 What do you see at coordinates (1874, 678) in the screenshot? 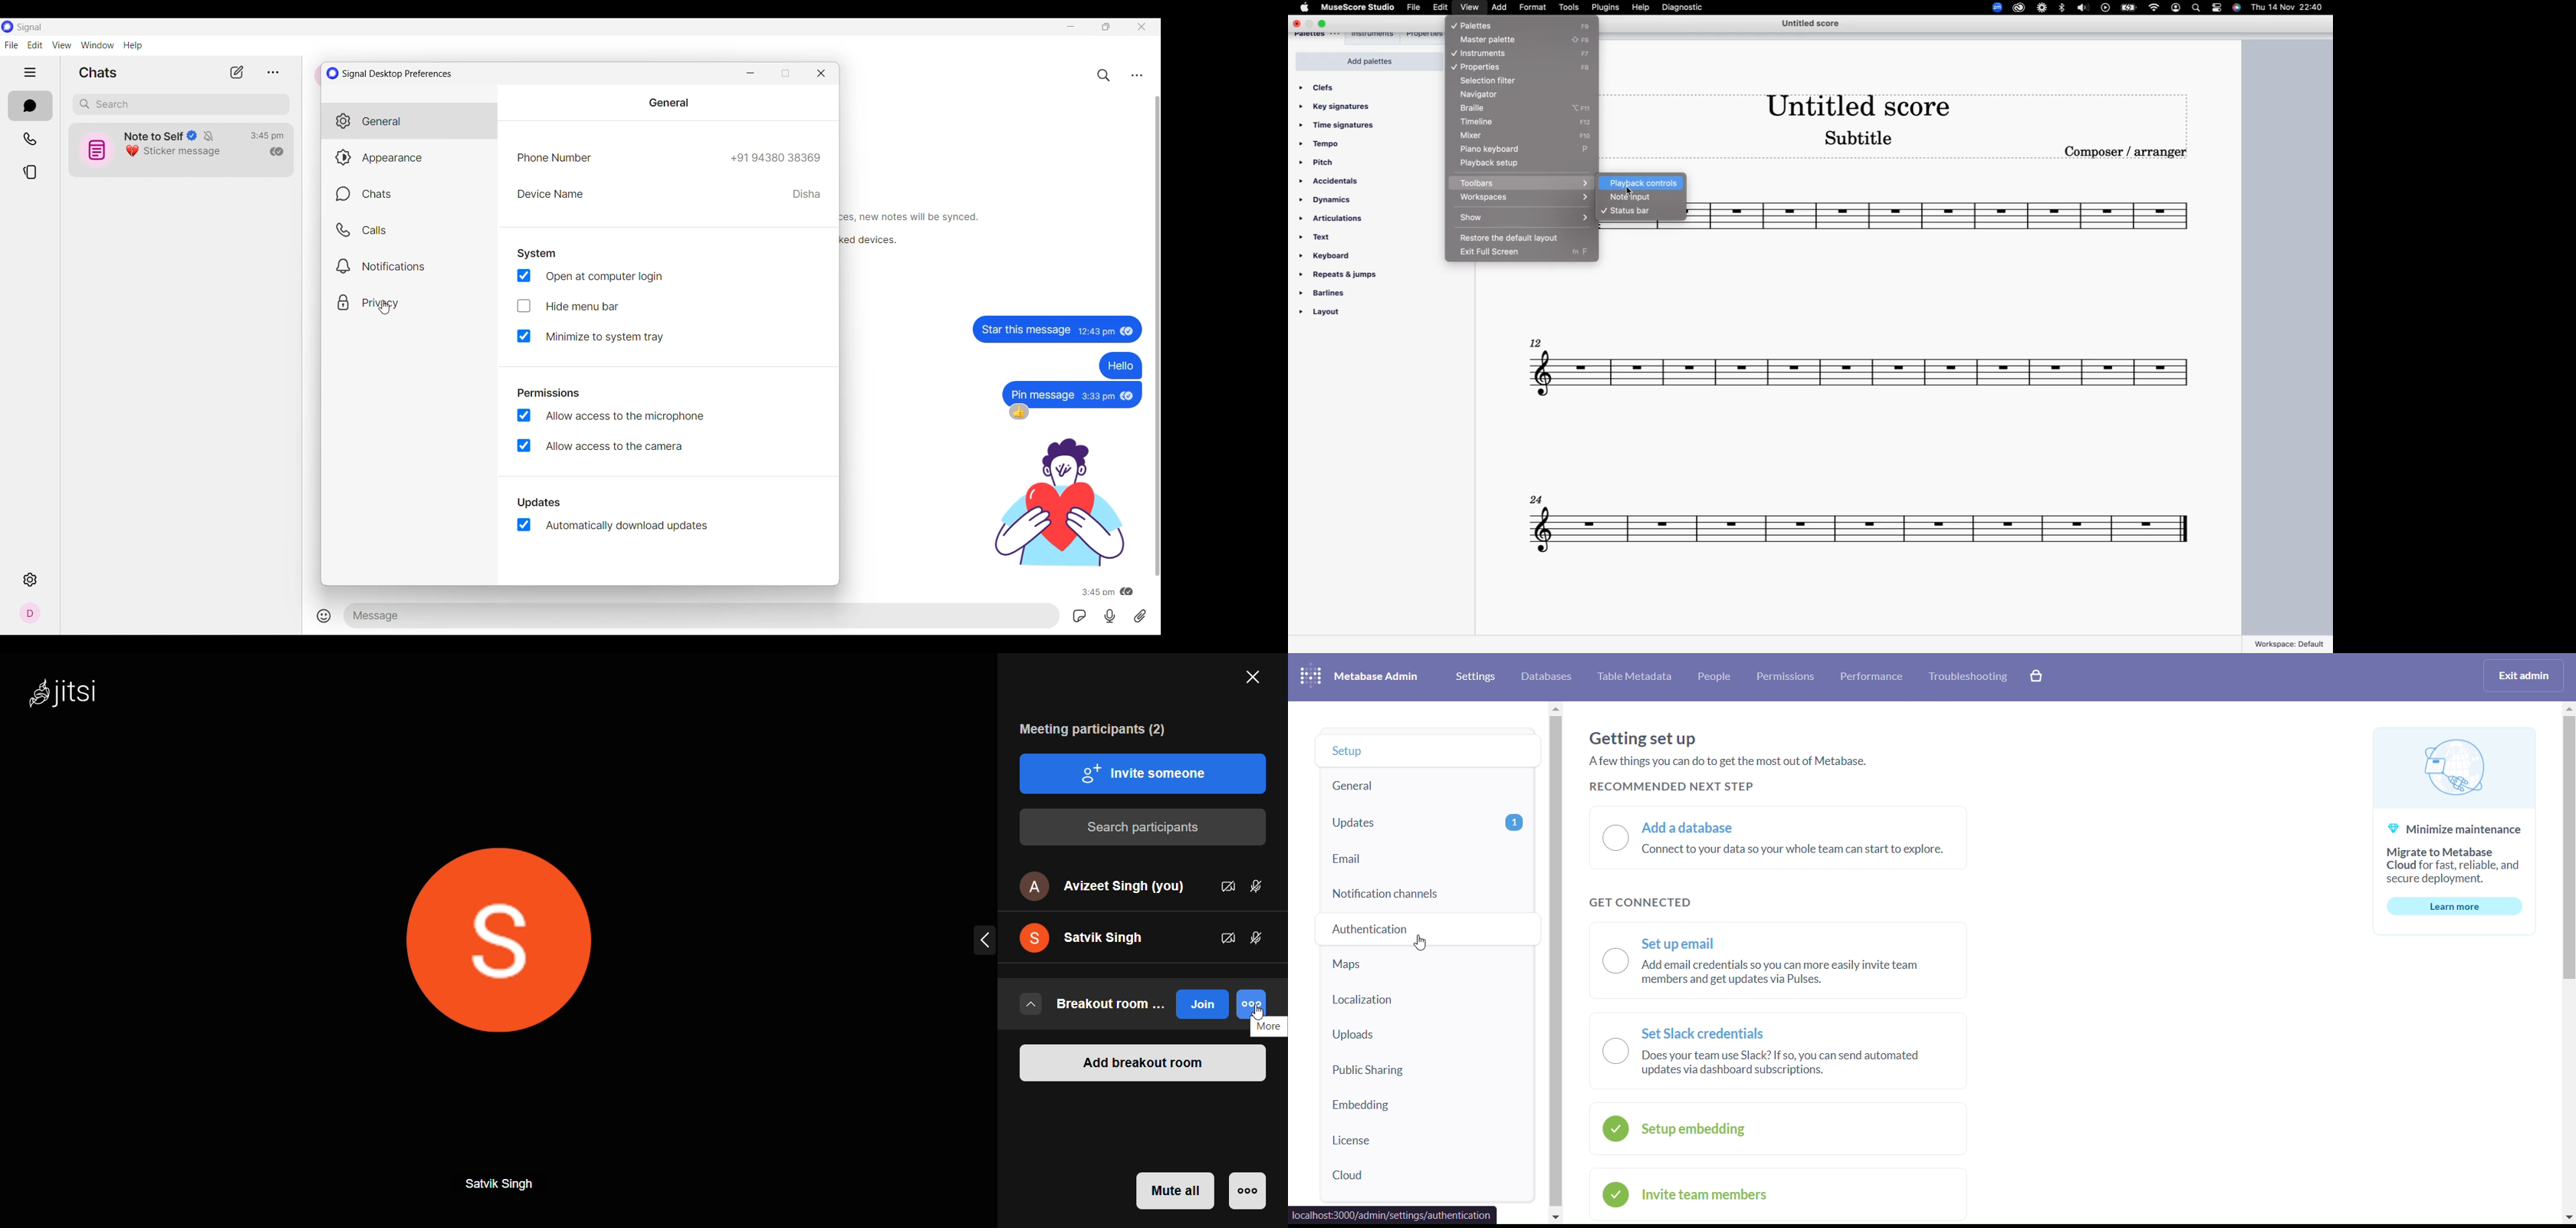
I see `performance` at bounding box center [1874, 678].